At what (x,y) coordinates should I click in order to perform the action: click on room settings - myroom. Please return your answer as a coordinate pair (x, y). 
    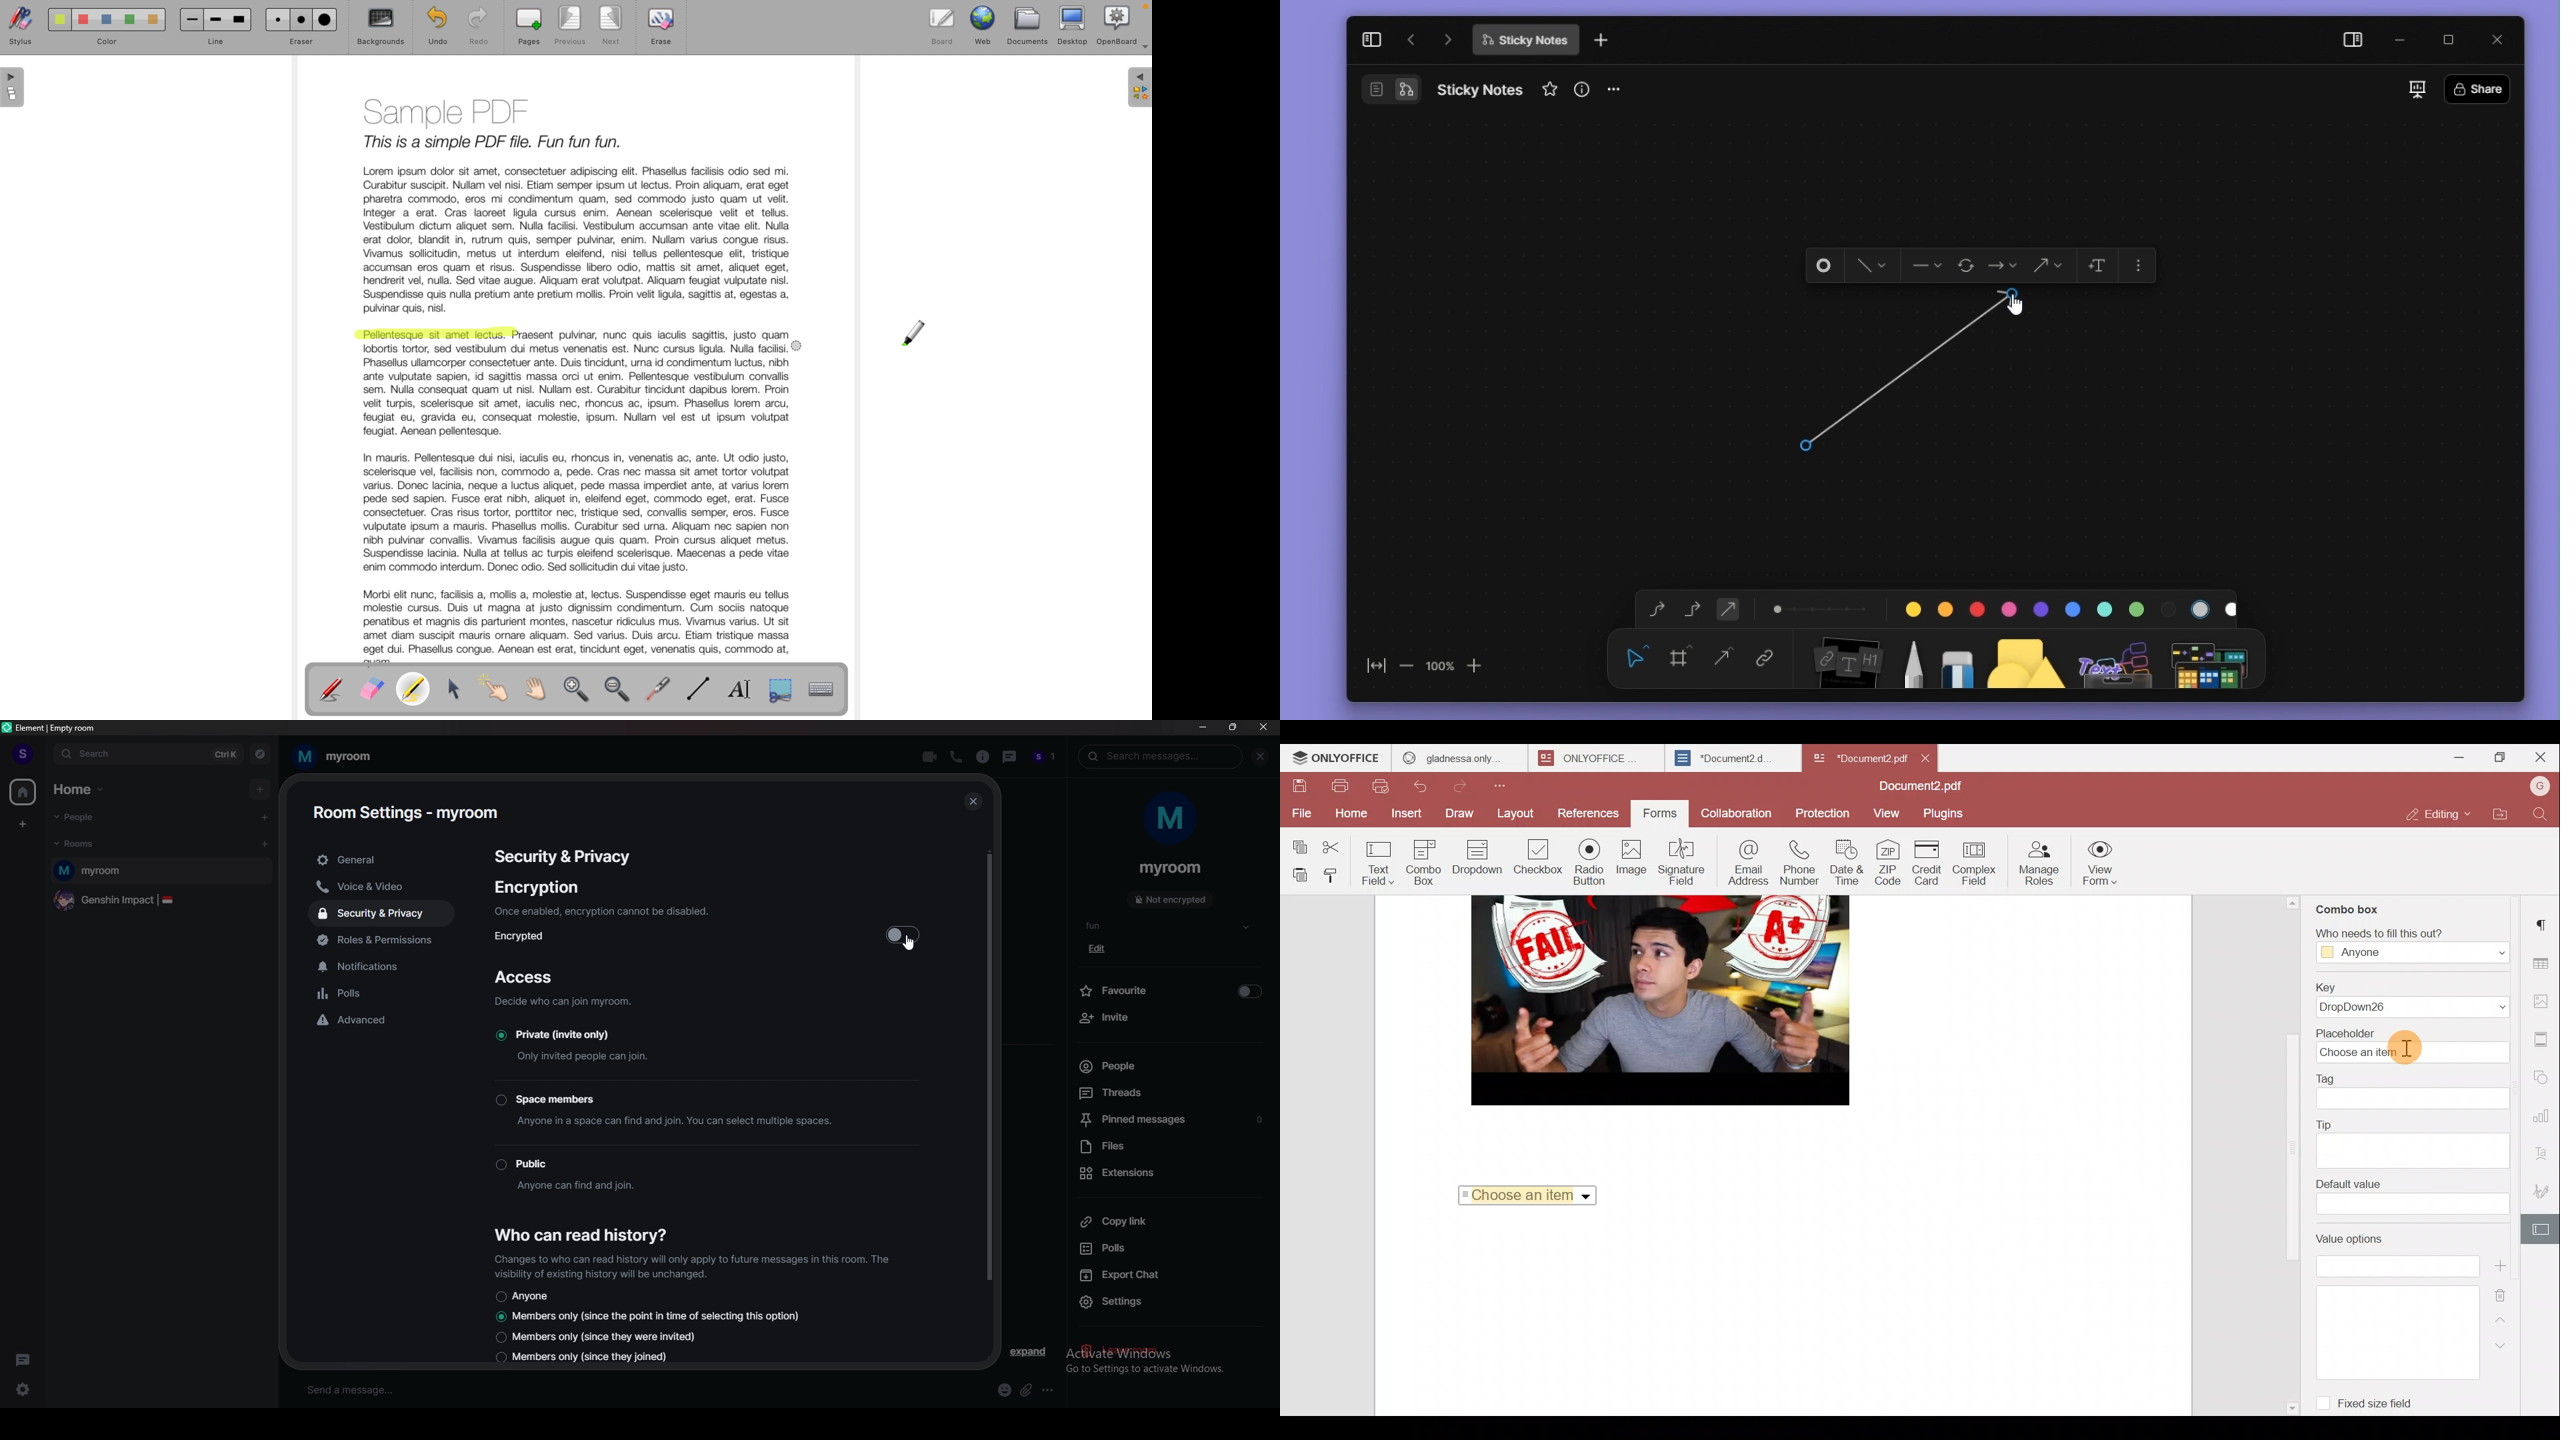
    Looking at the image, I should click on (407, 811).